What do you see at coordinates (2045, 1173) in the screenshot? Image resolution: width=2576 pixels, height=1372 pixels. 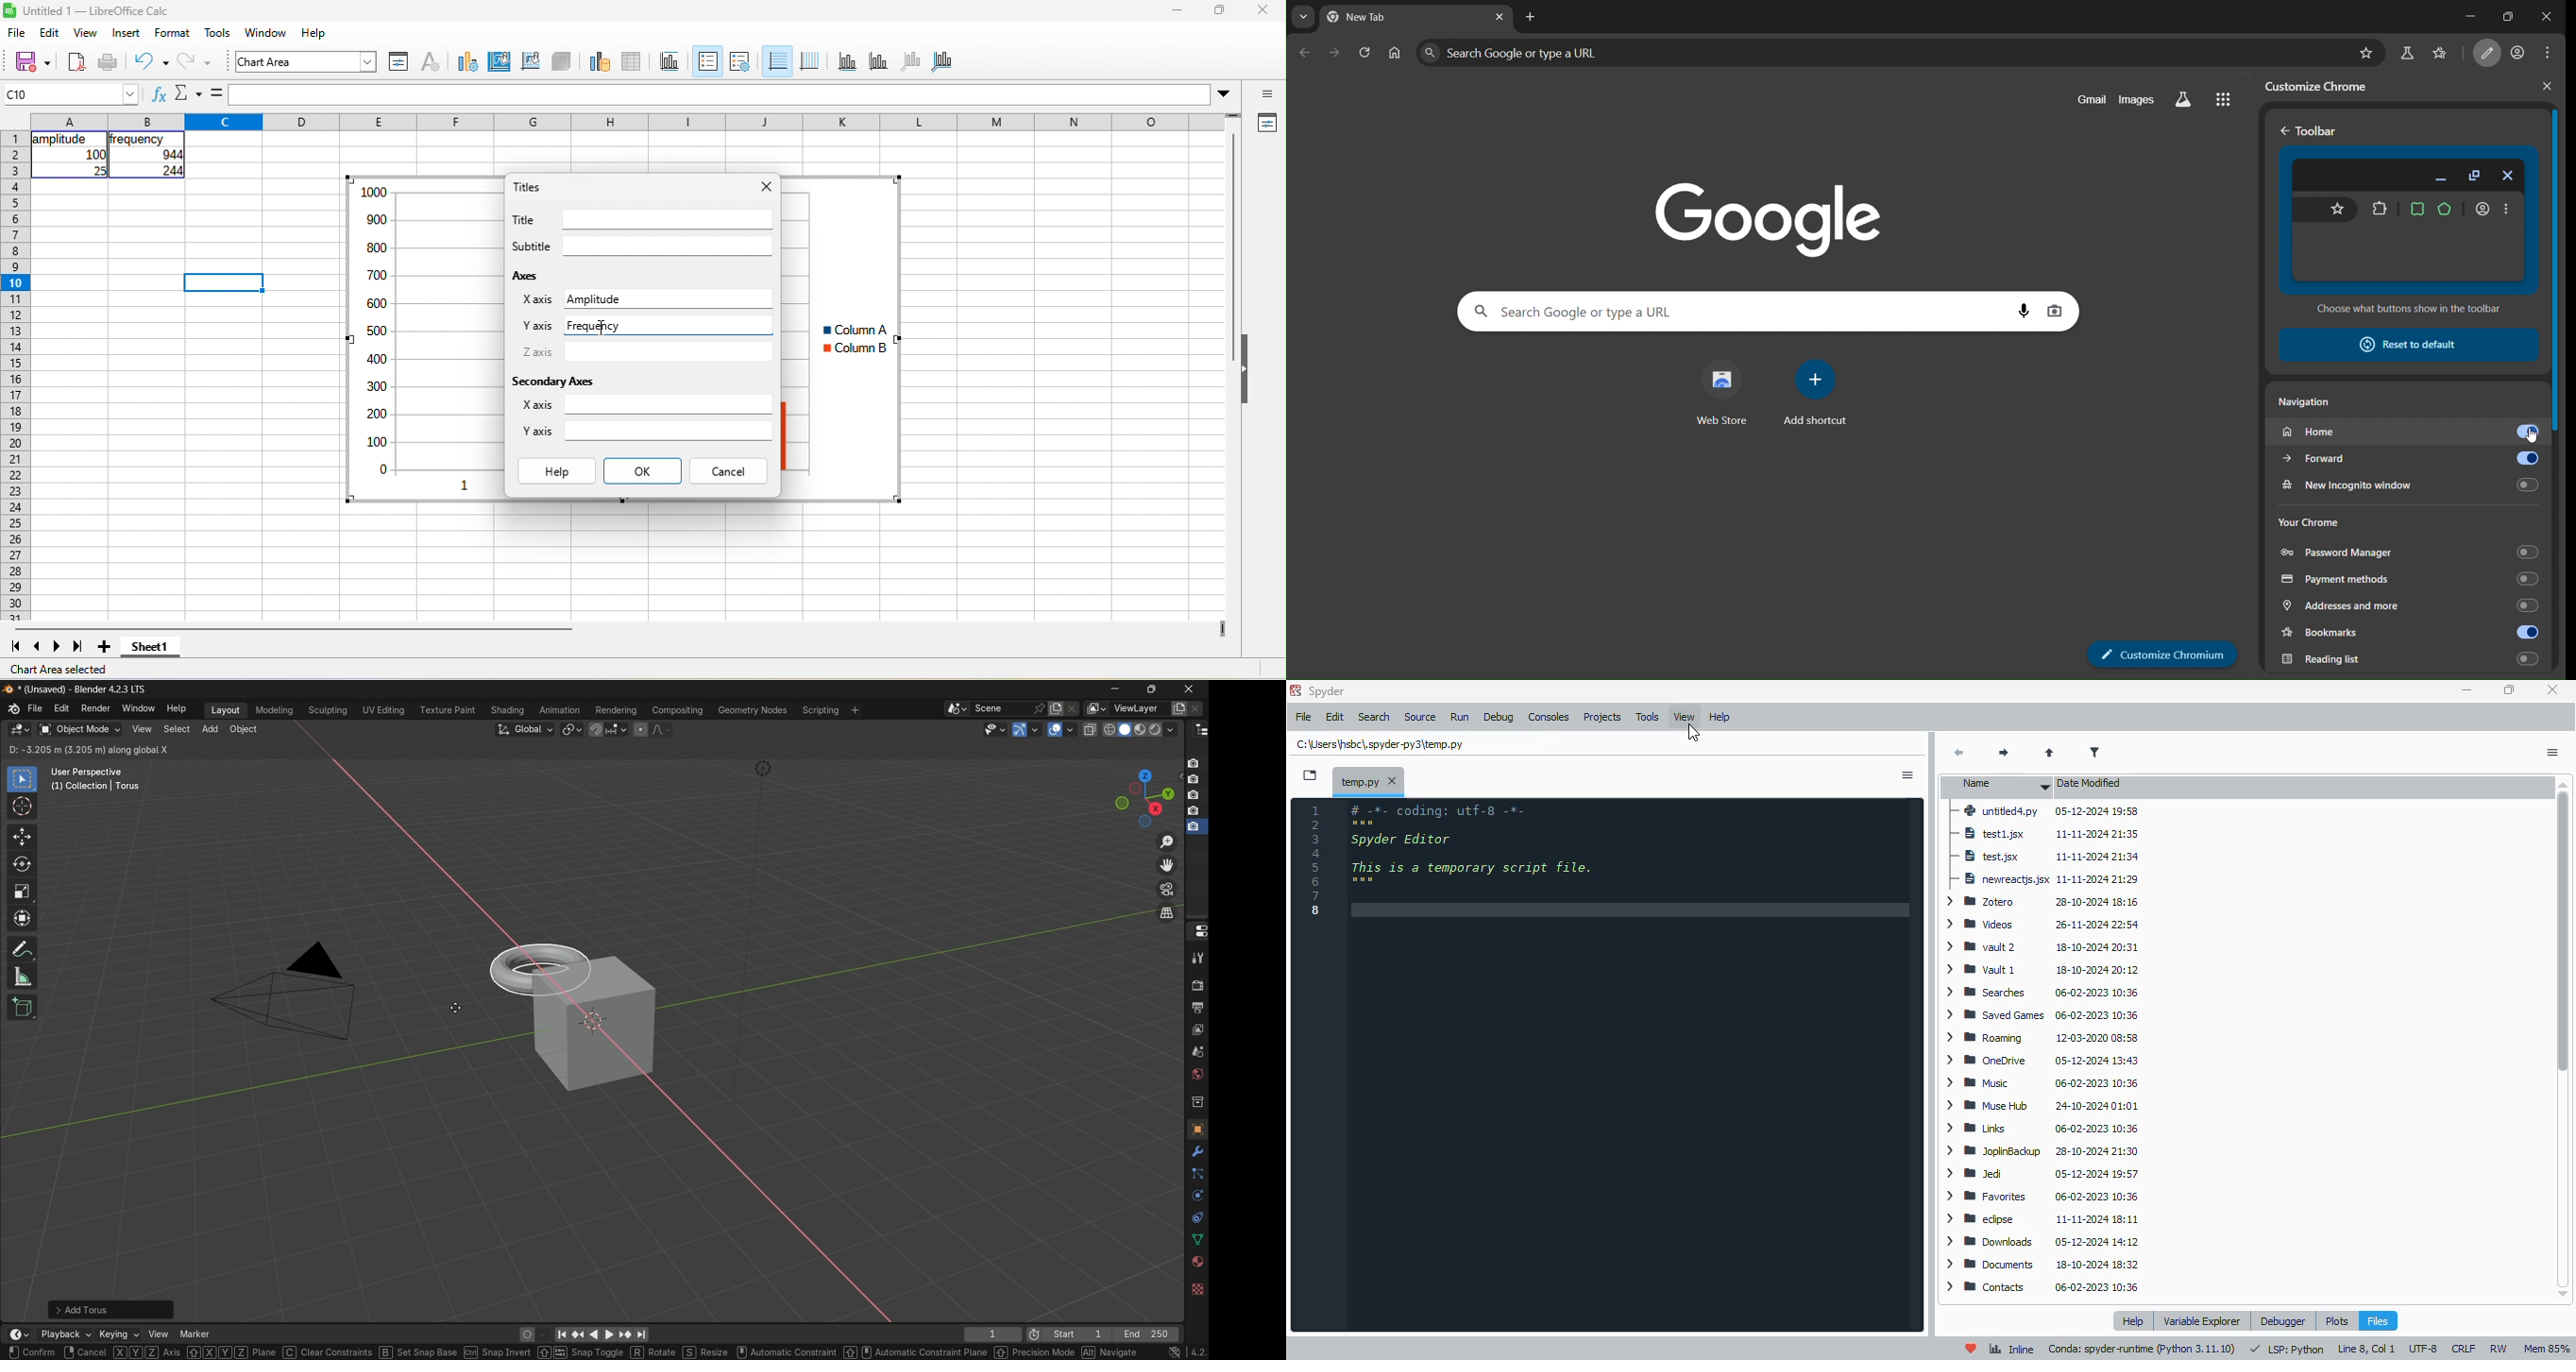 I see `Jed` at bounding box center [2045, 1173].